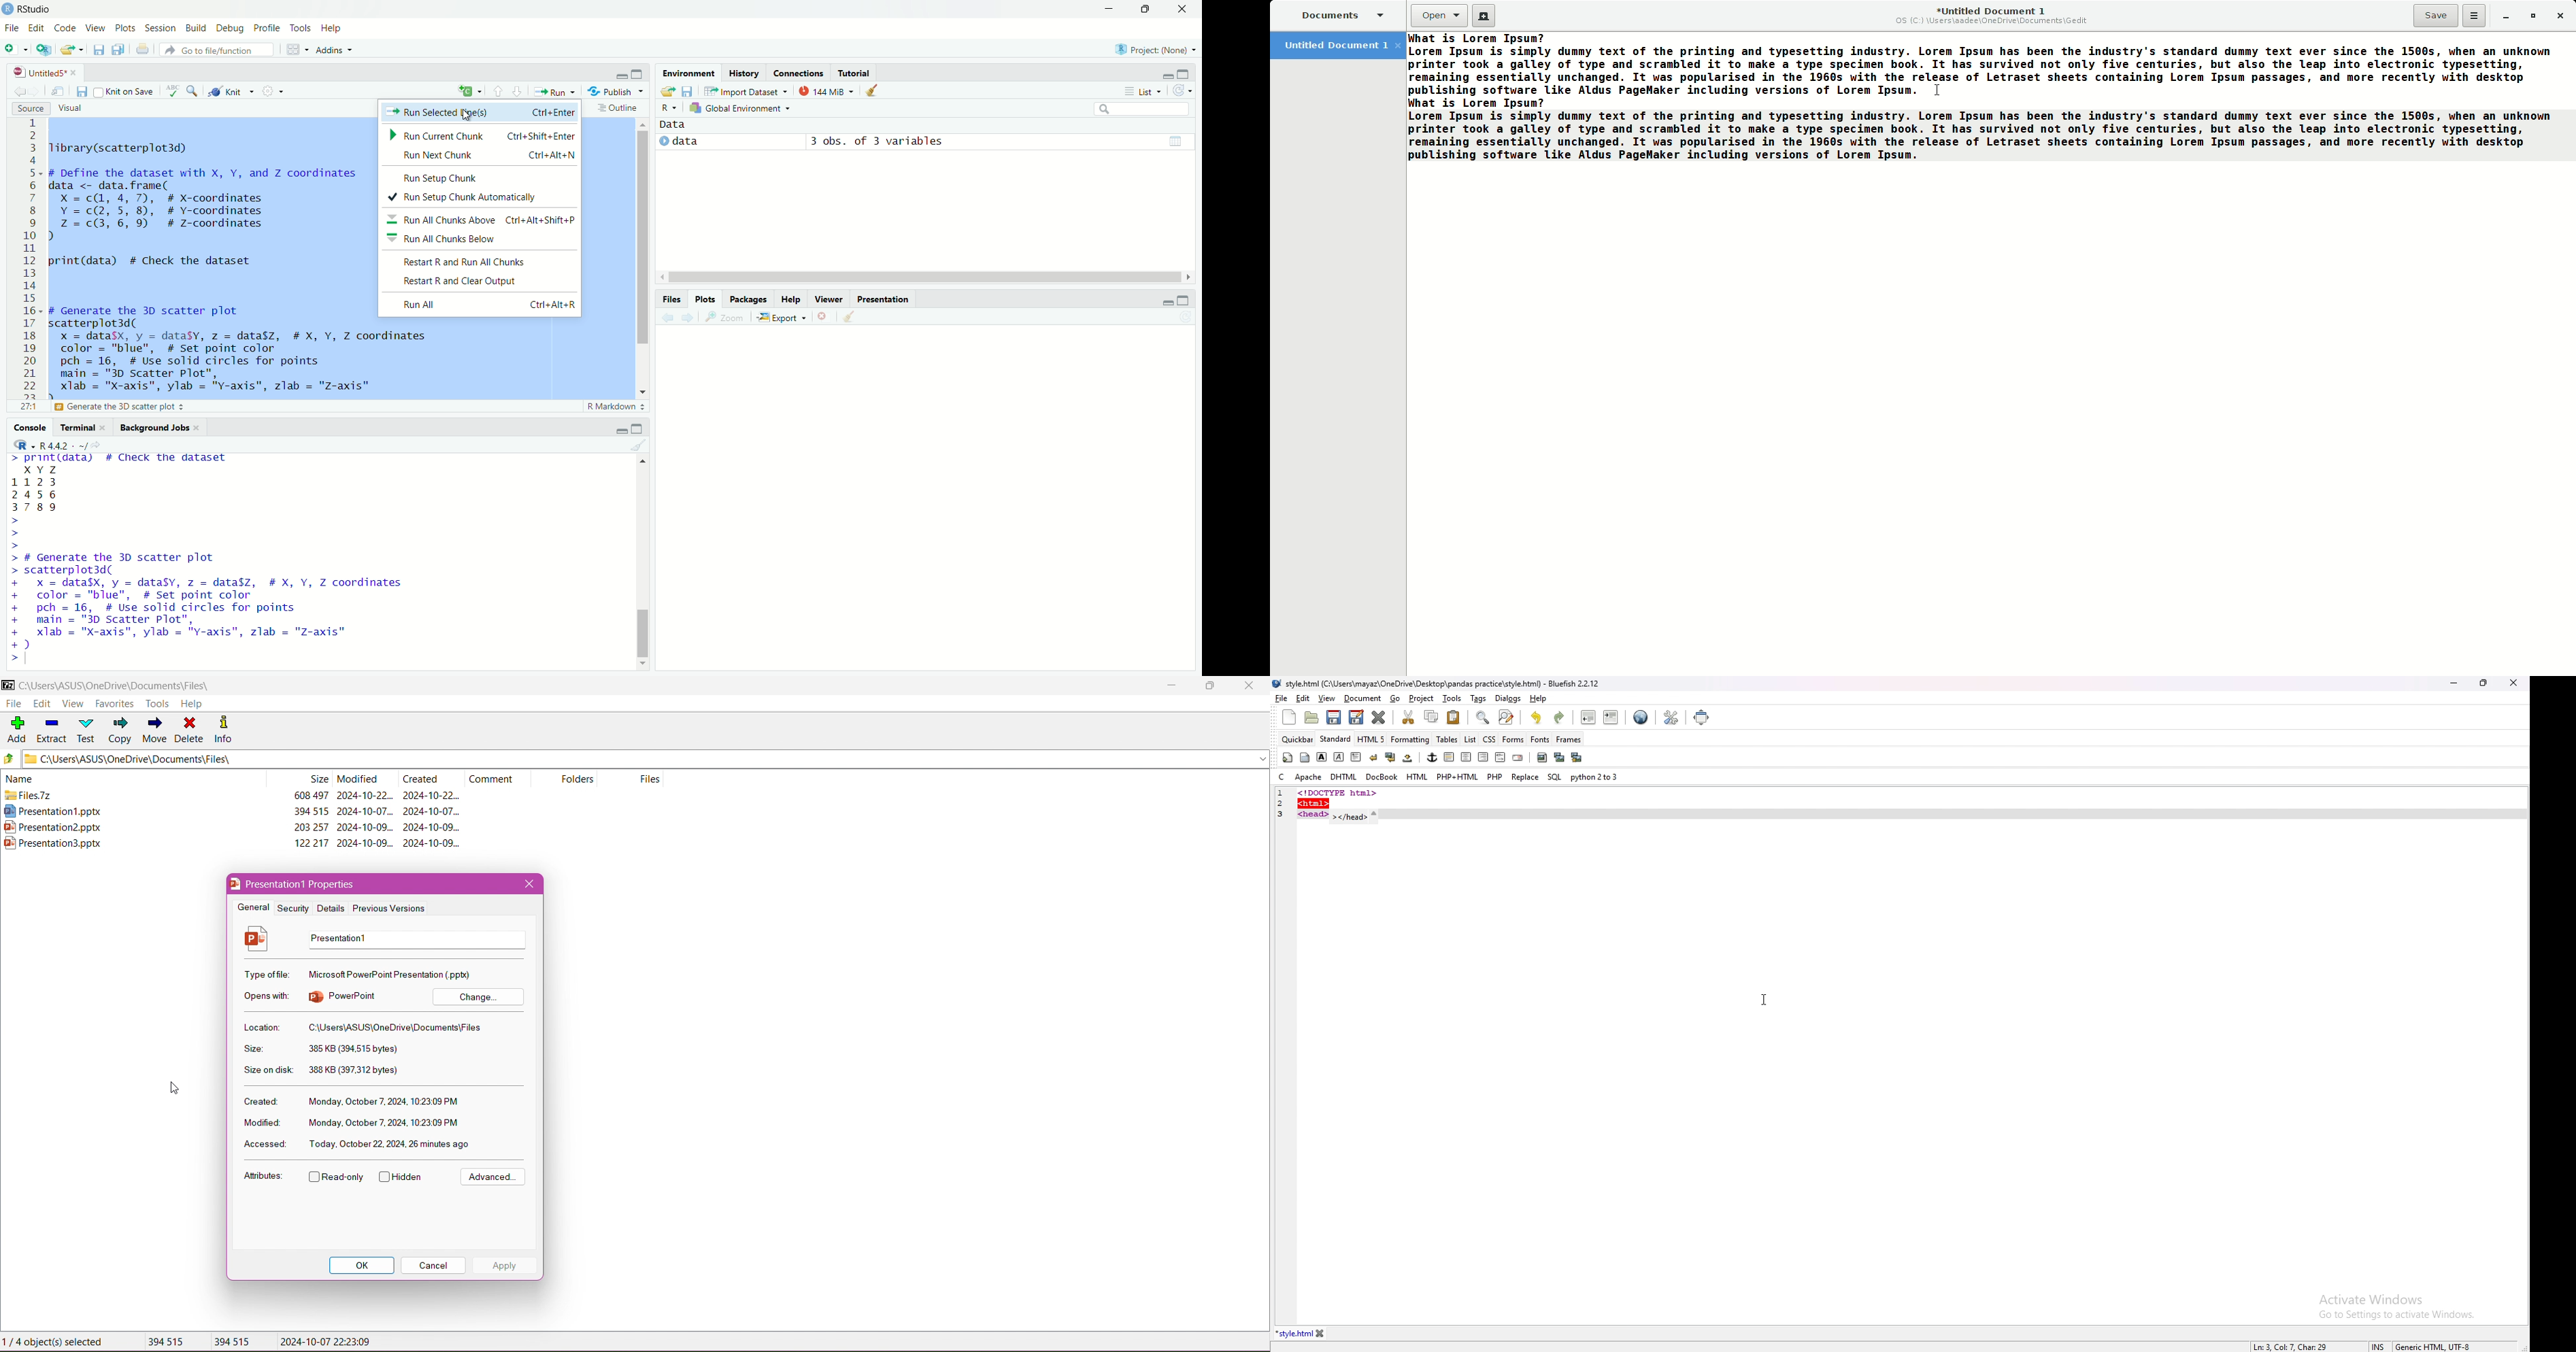  I want to click on View, so click(73, 704).